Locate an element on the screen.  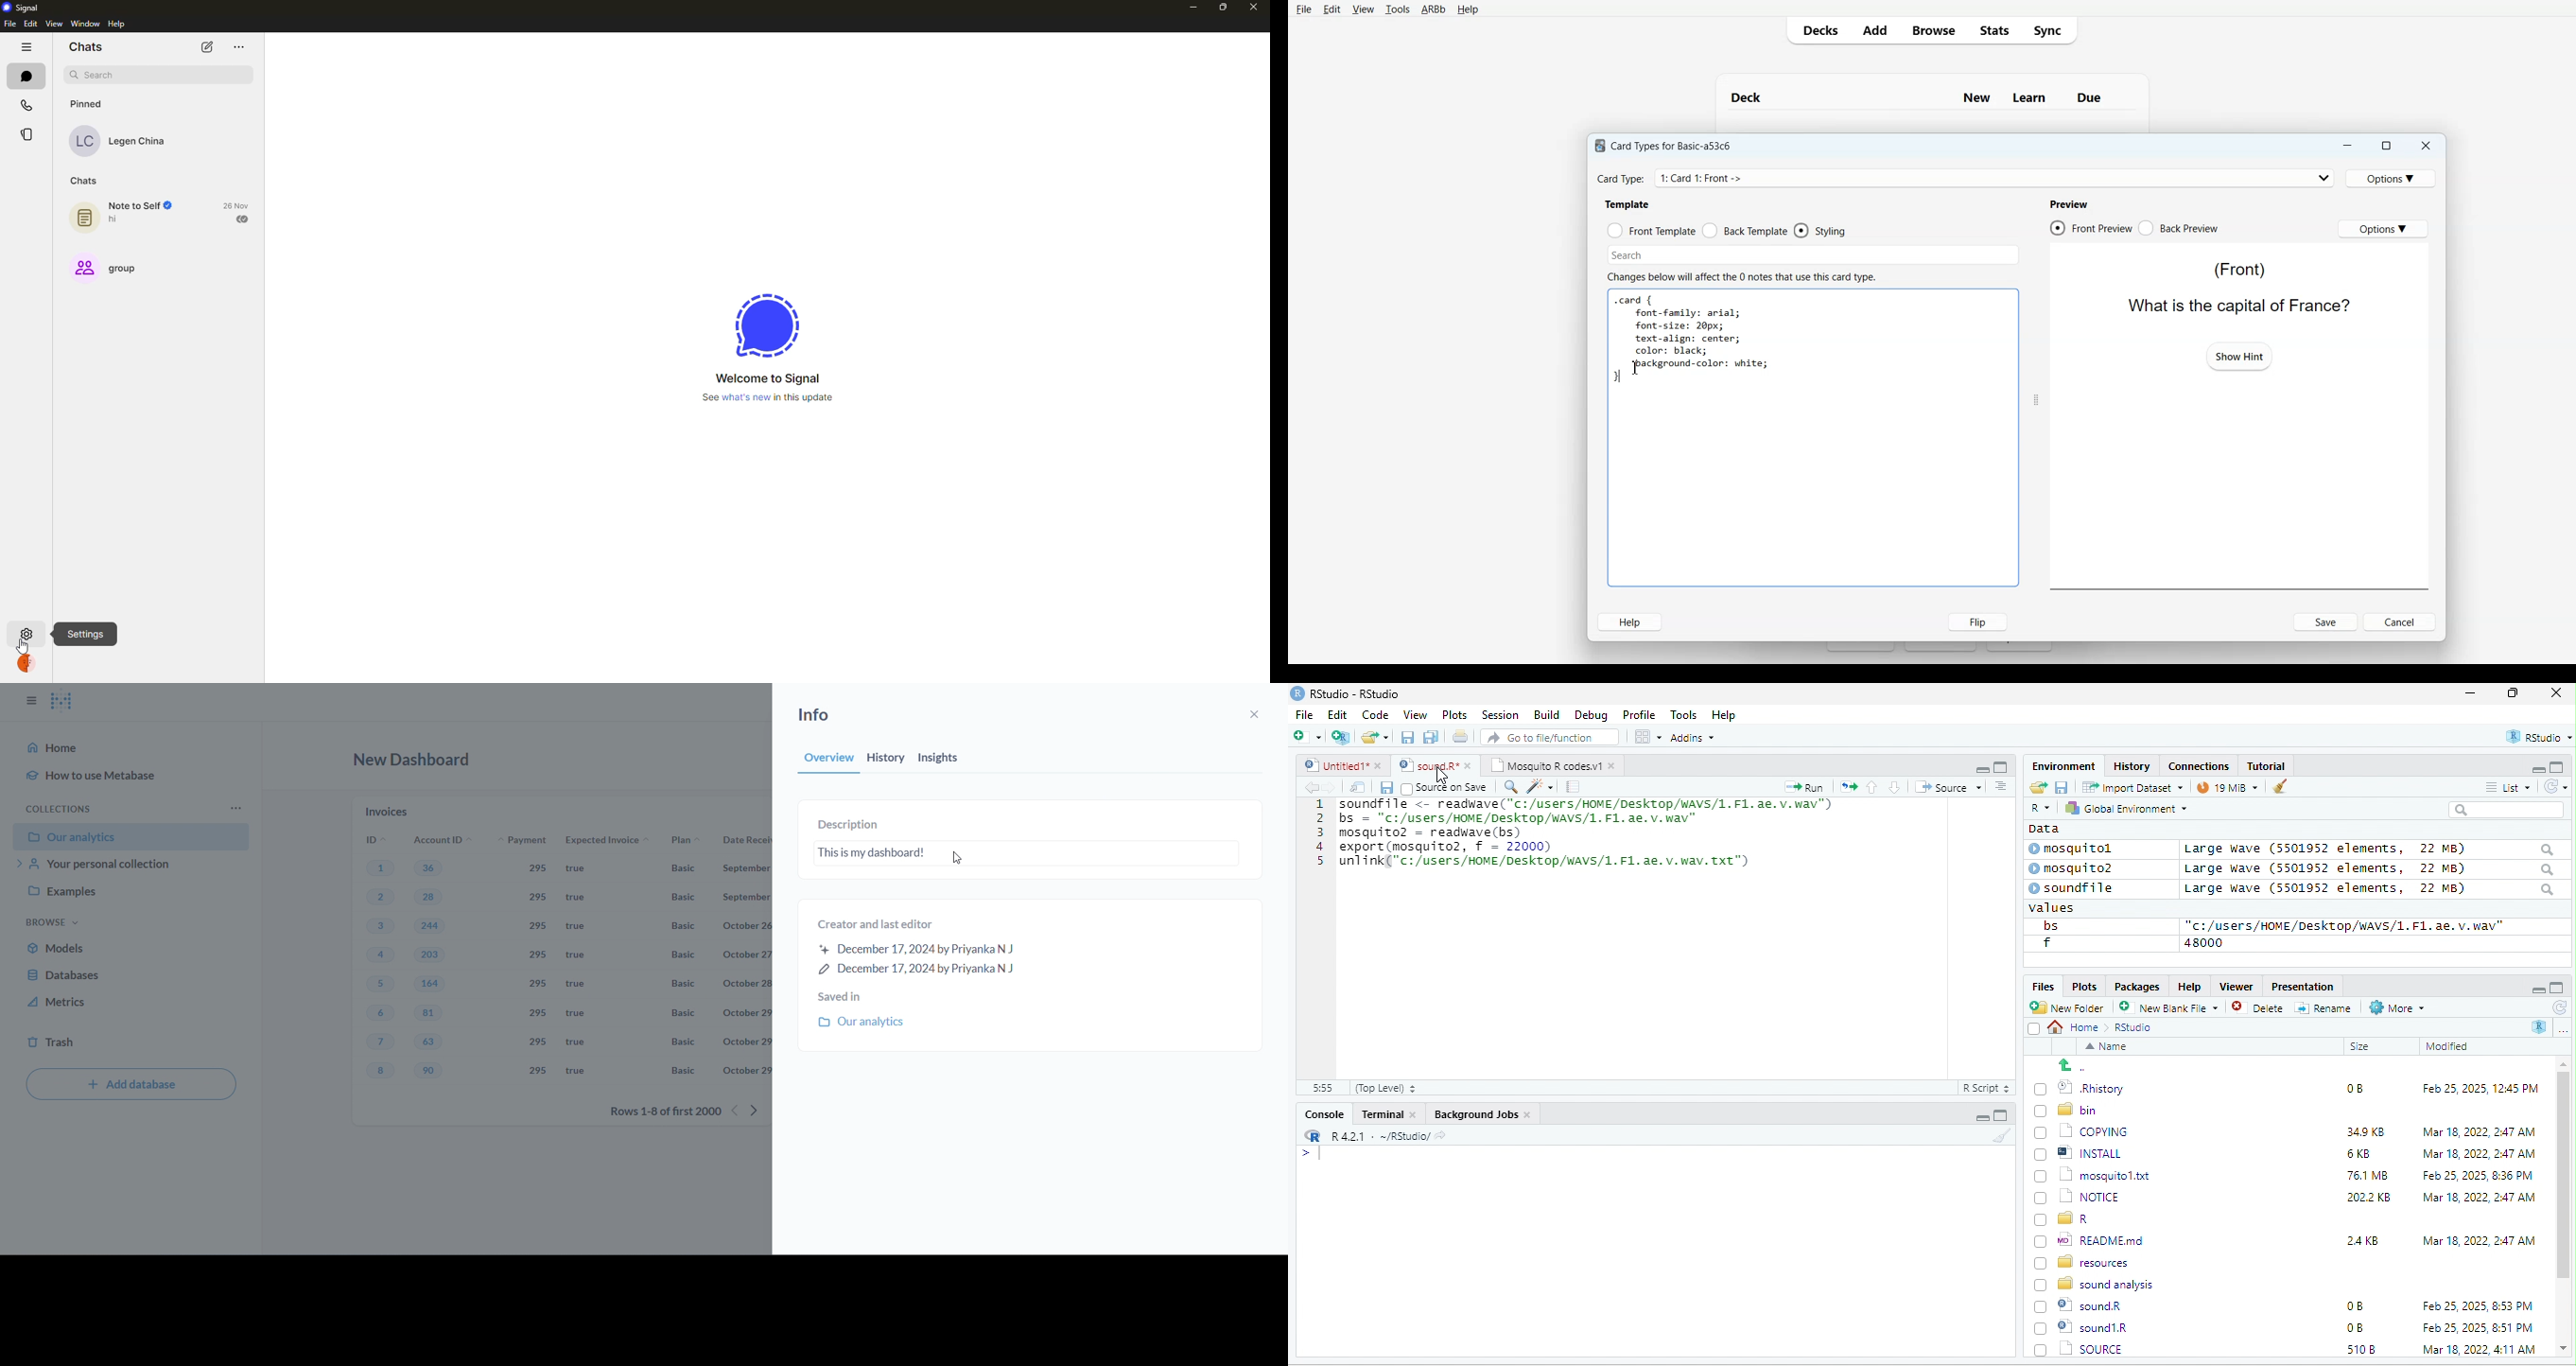
Large wave (5501952 elements, 22 MB) is located at coordinates (2368, 849).